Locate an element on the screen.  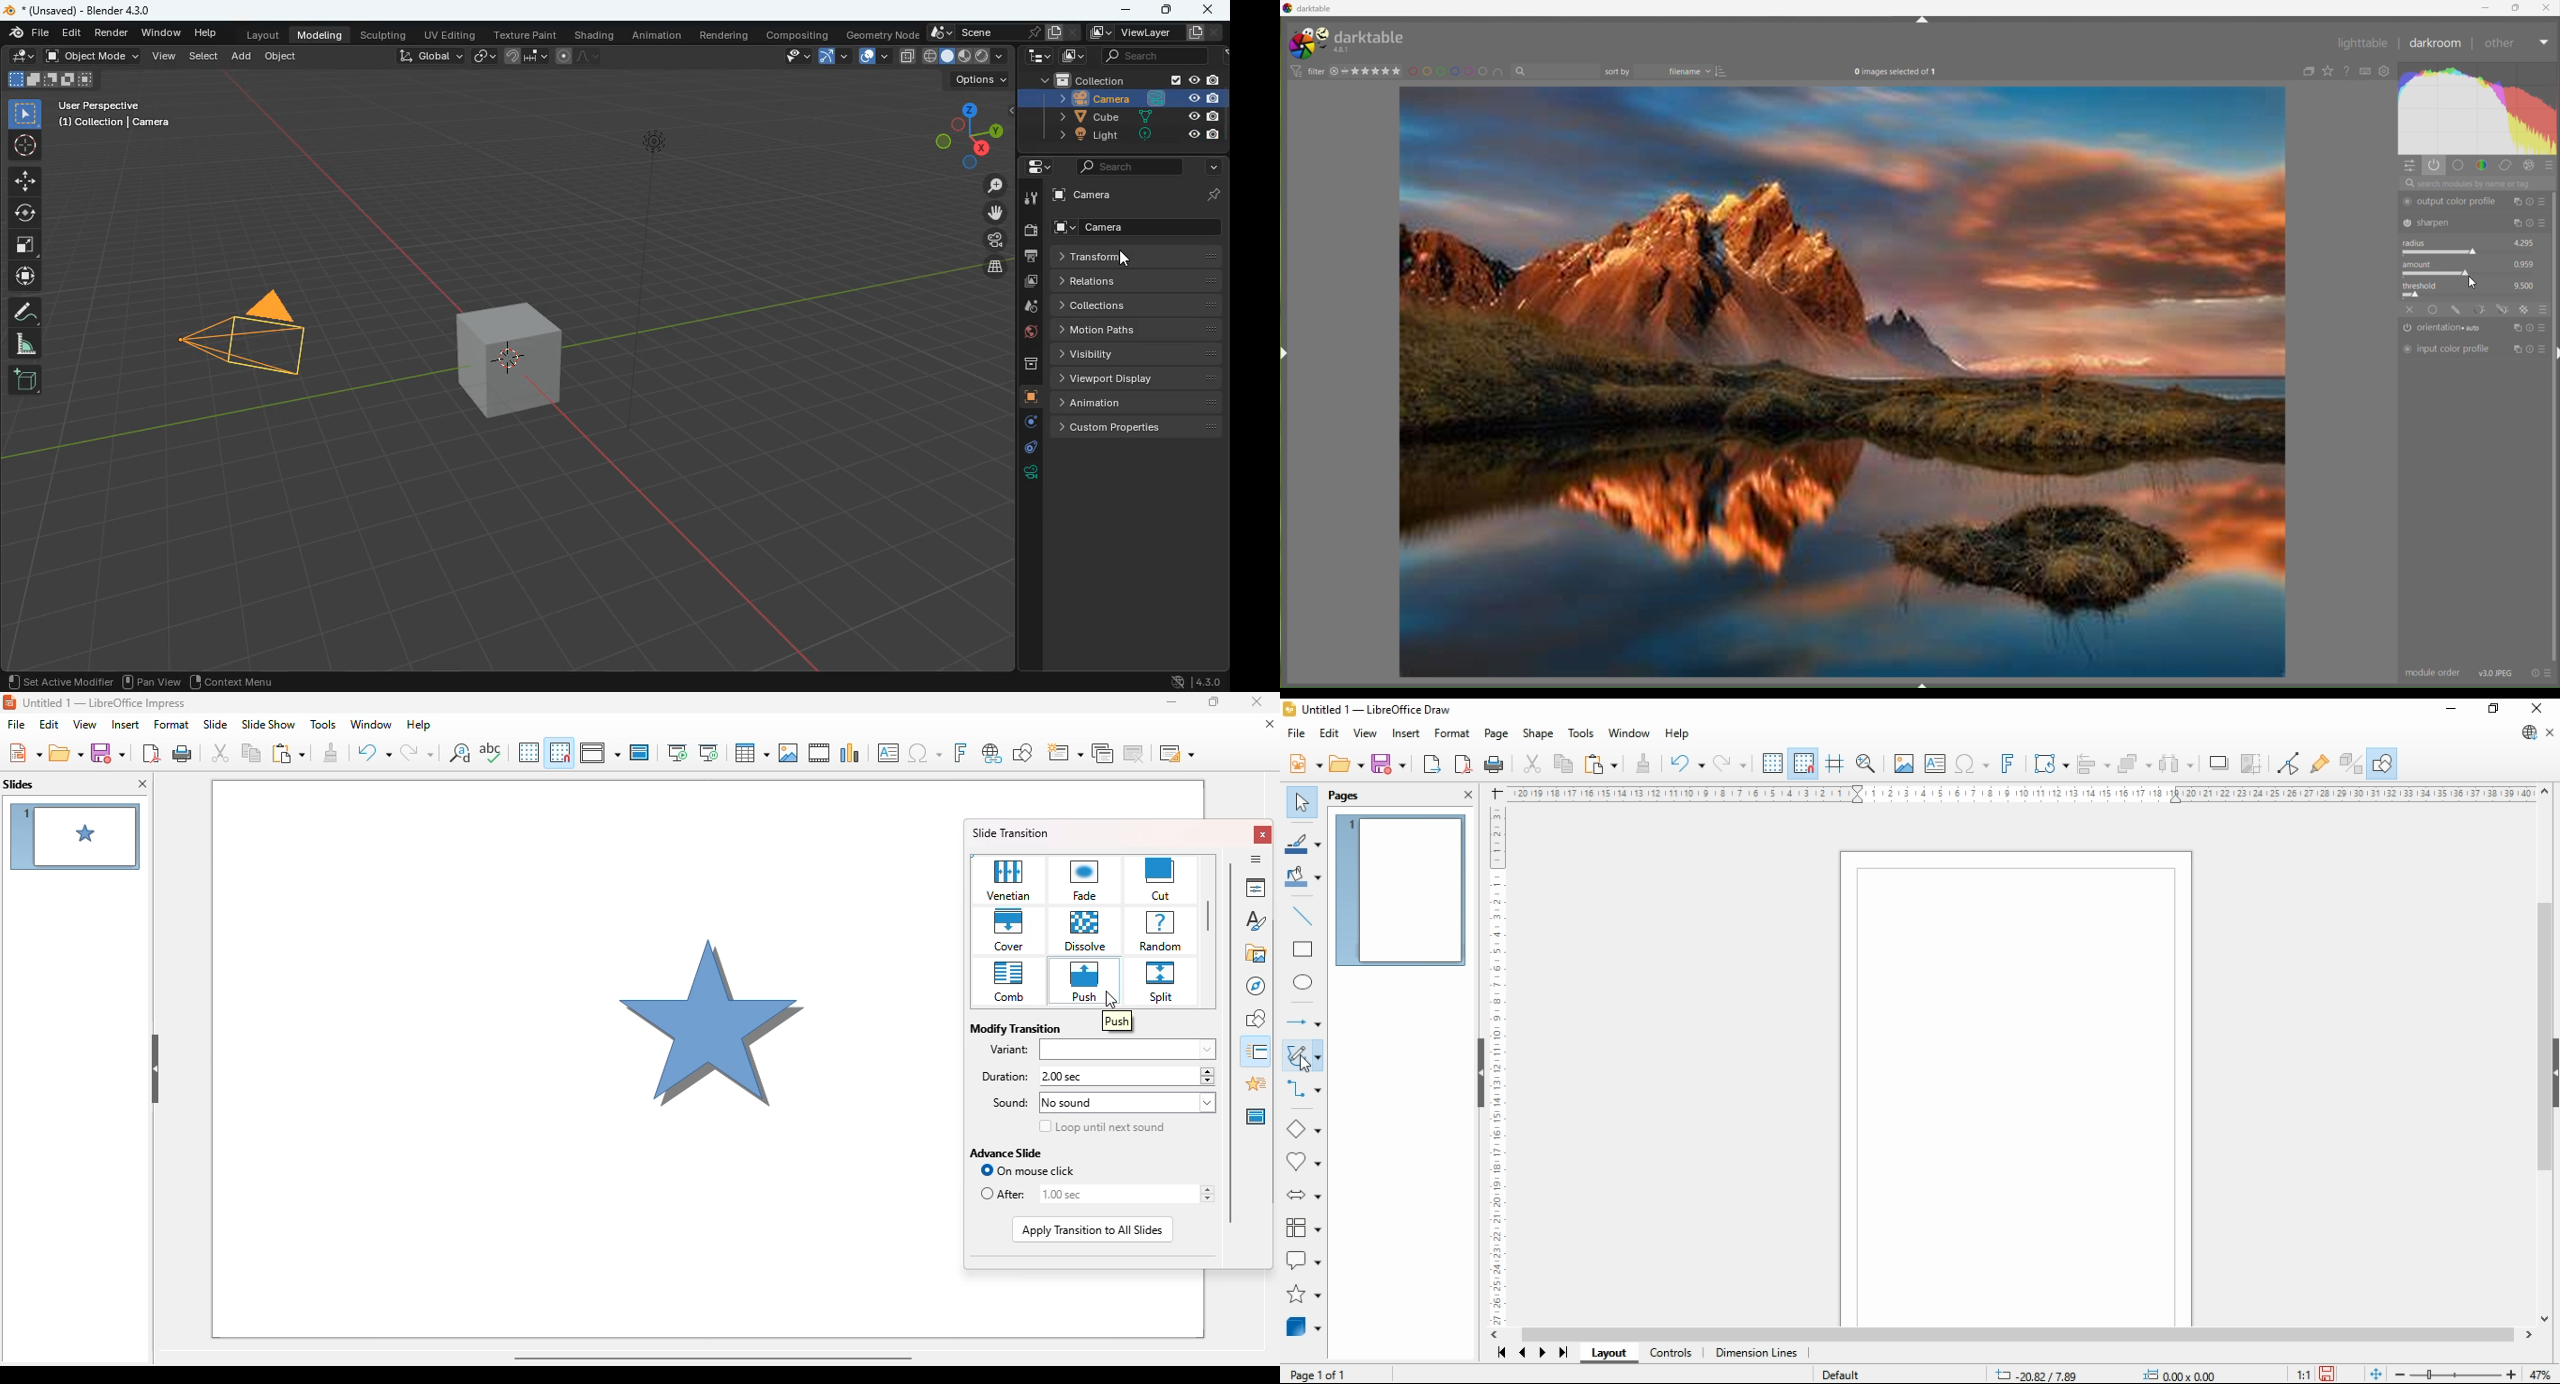
window is located at coordinates (1629, 733).